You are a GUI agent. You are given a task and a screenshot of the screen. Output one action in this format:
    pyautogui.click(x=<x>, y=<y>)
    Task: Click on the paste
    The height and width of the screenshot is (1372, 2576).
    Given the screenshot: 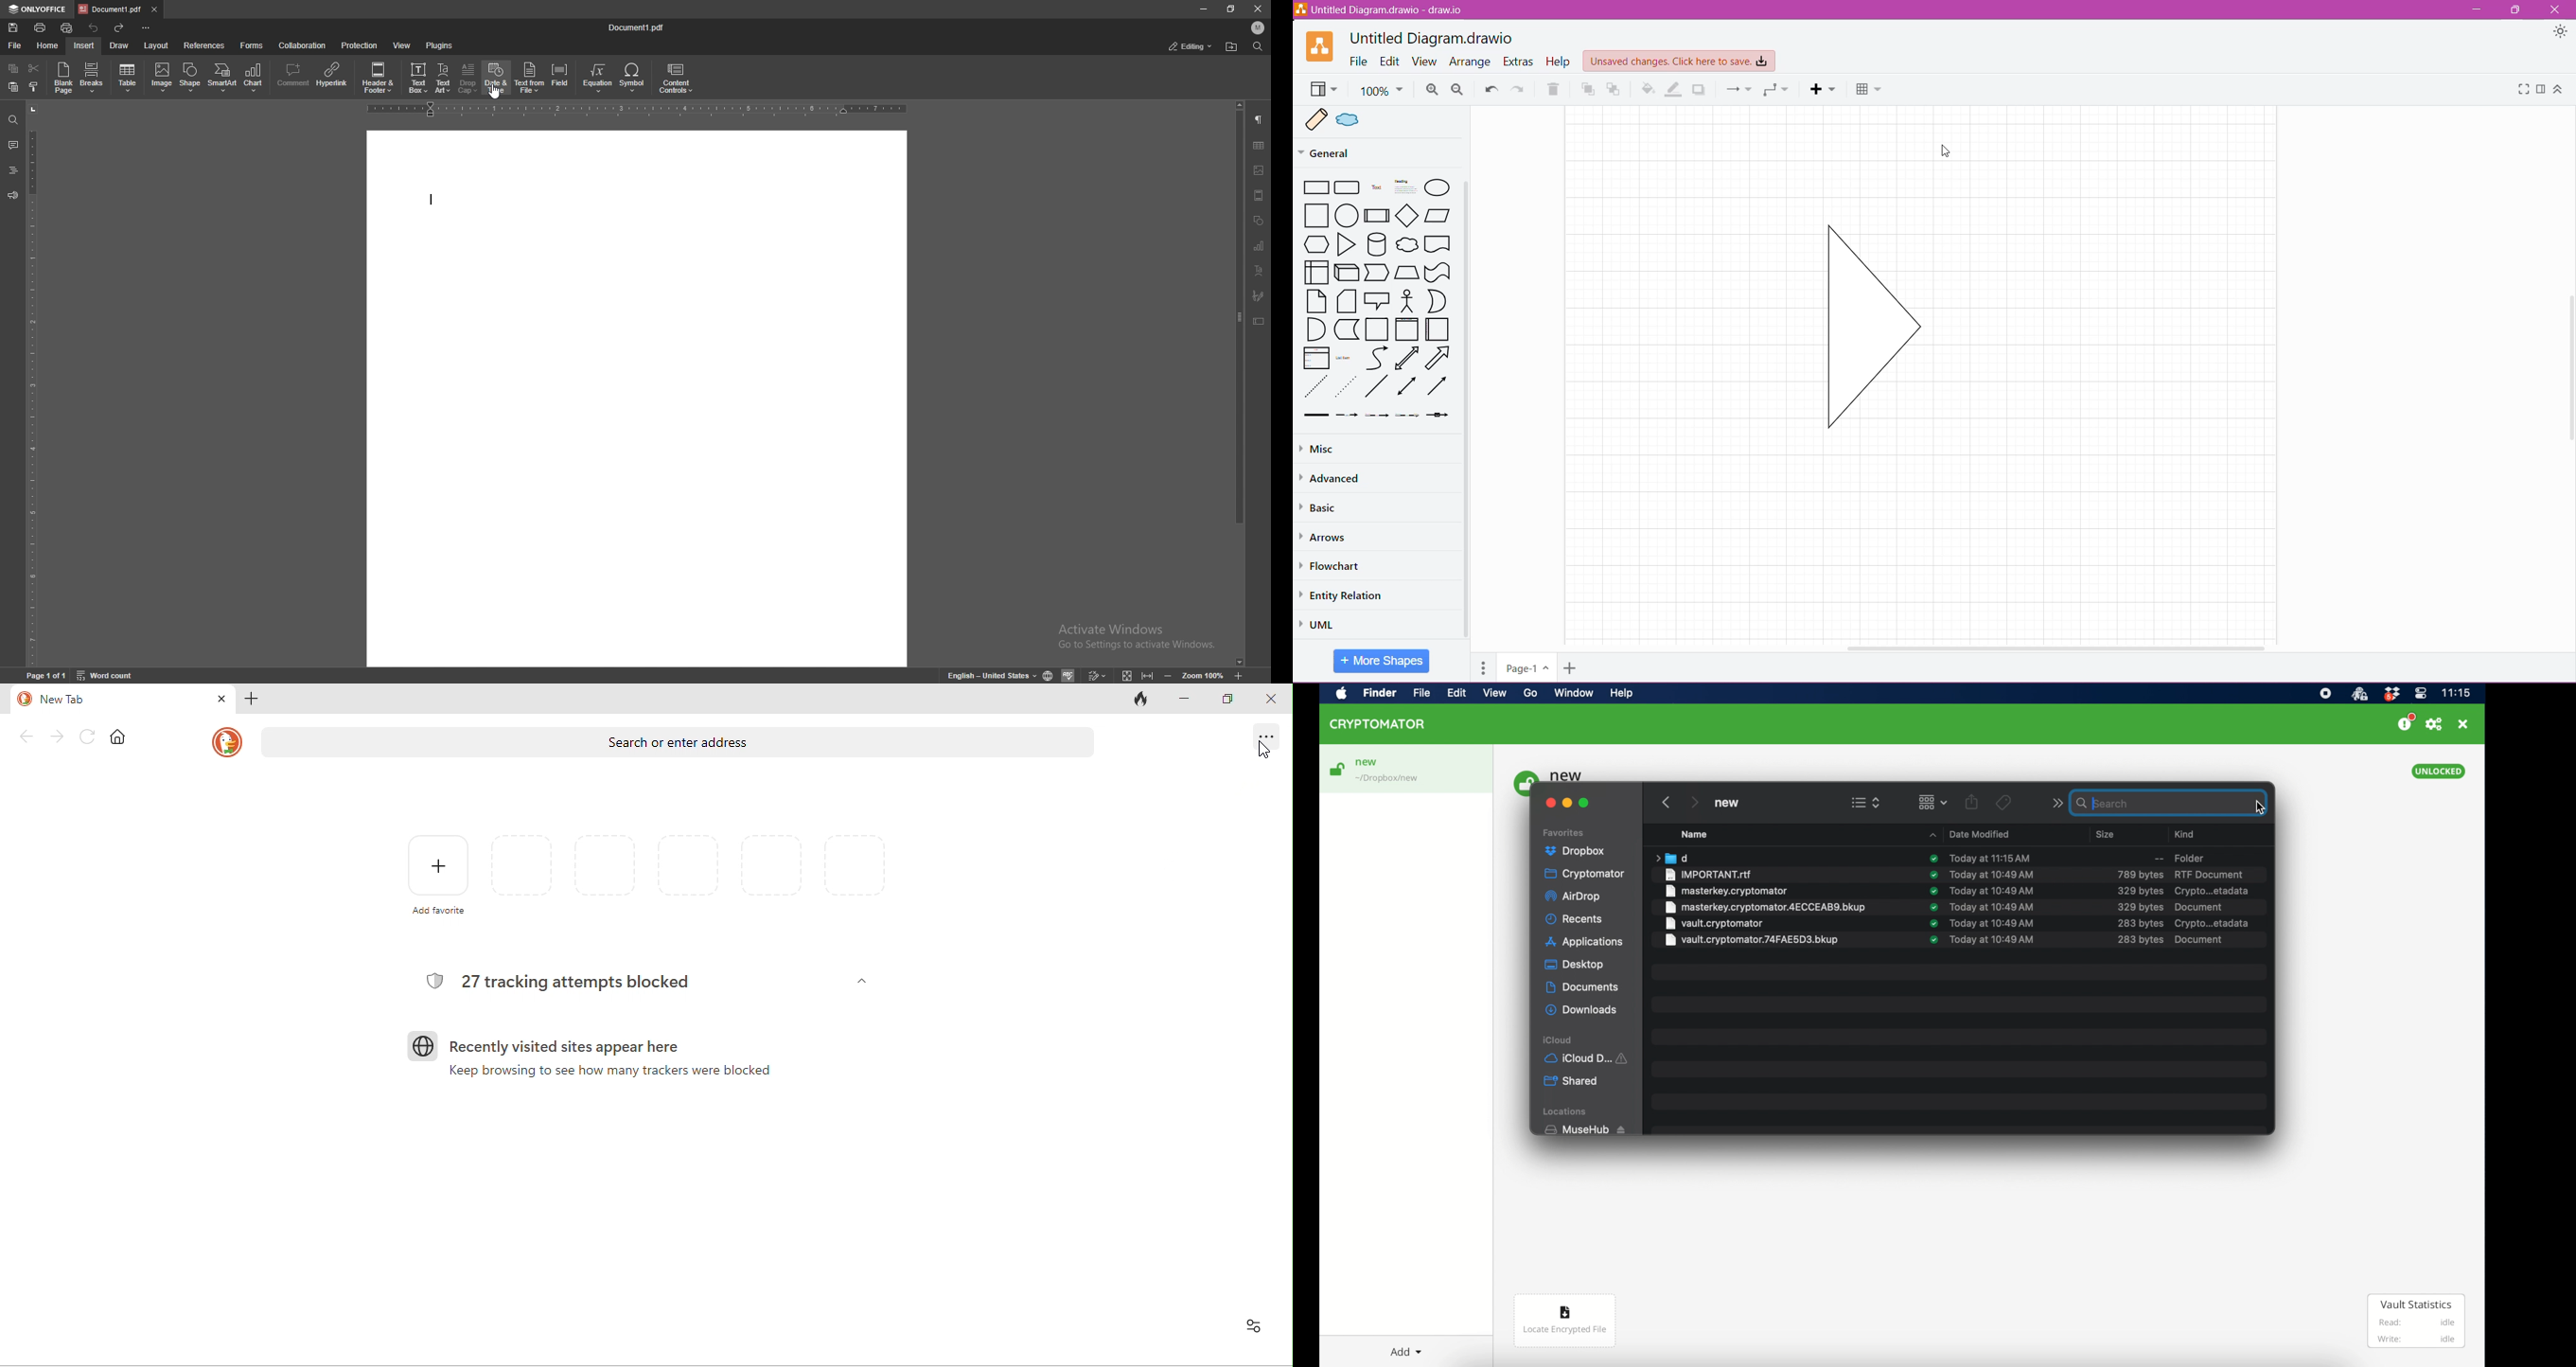 What is the action you would take?
    pyautogui.click(x=13, y=85)
    